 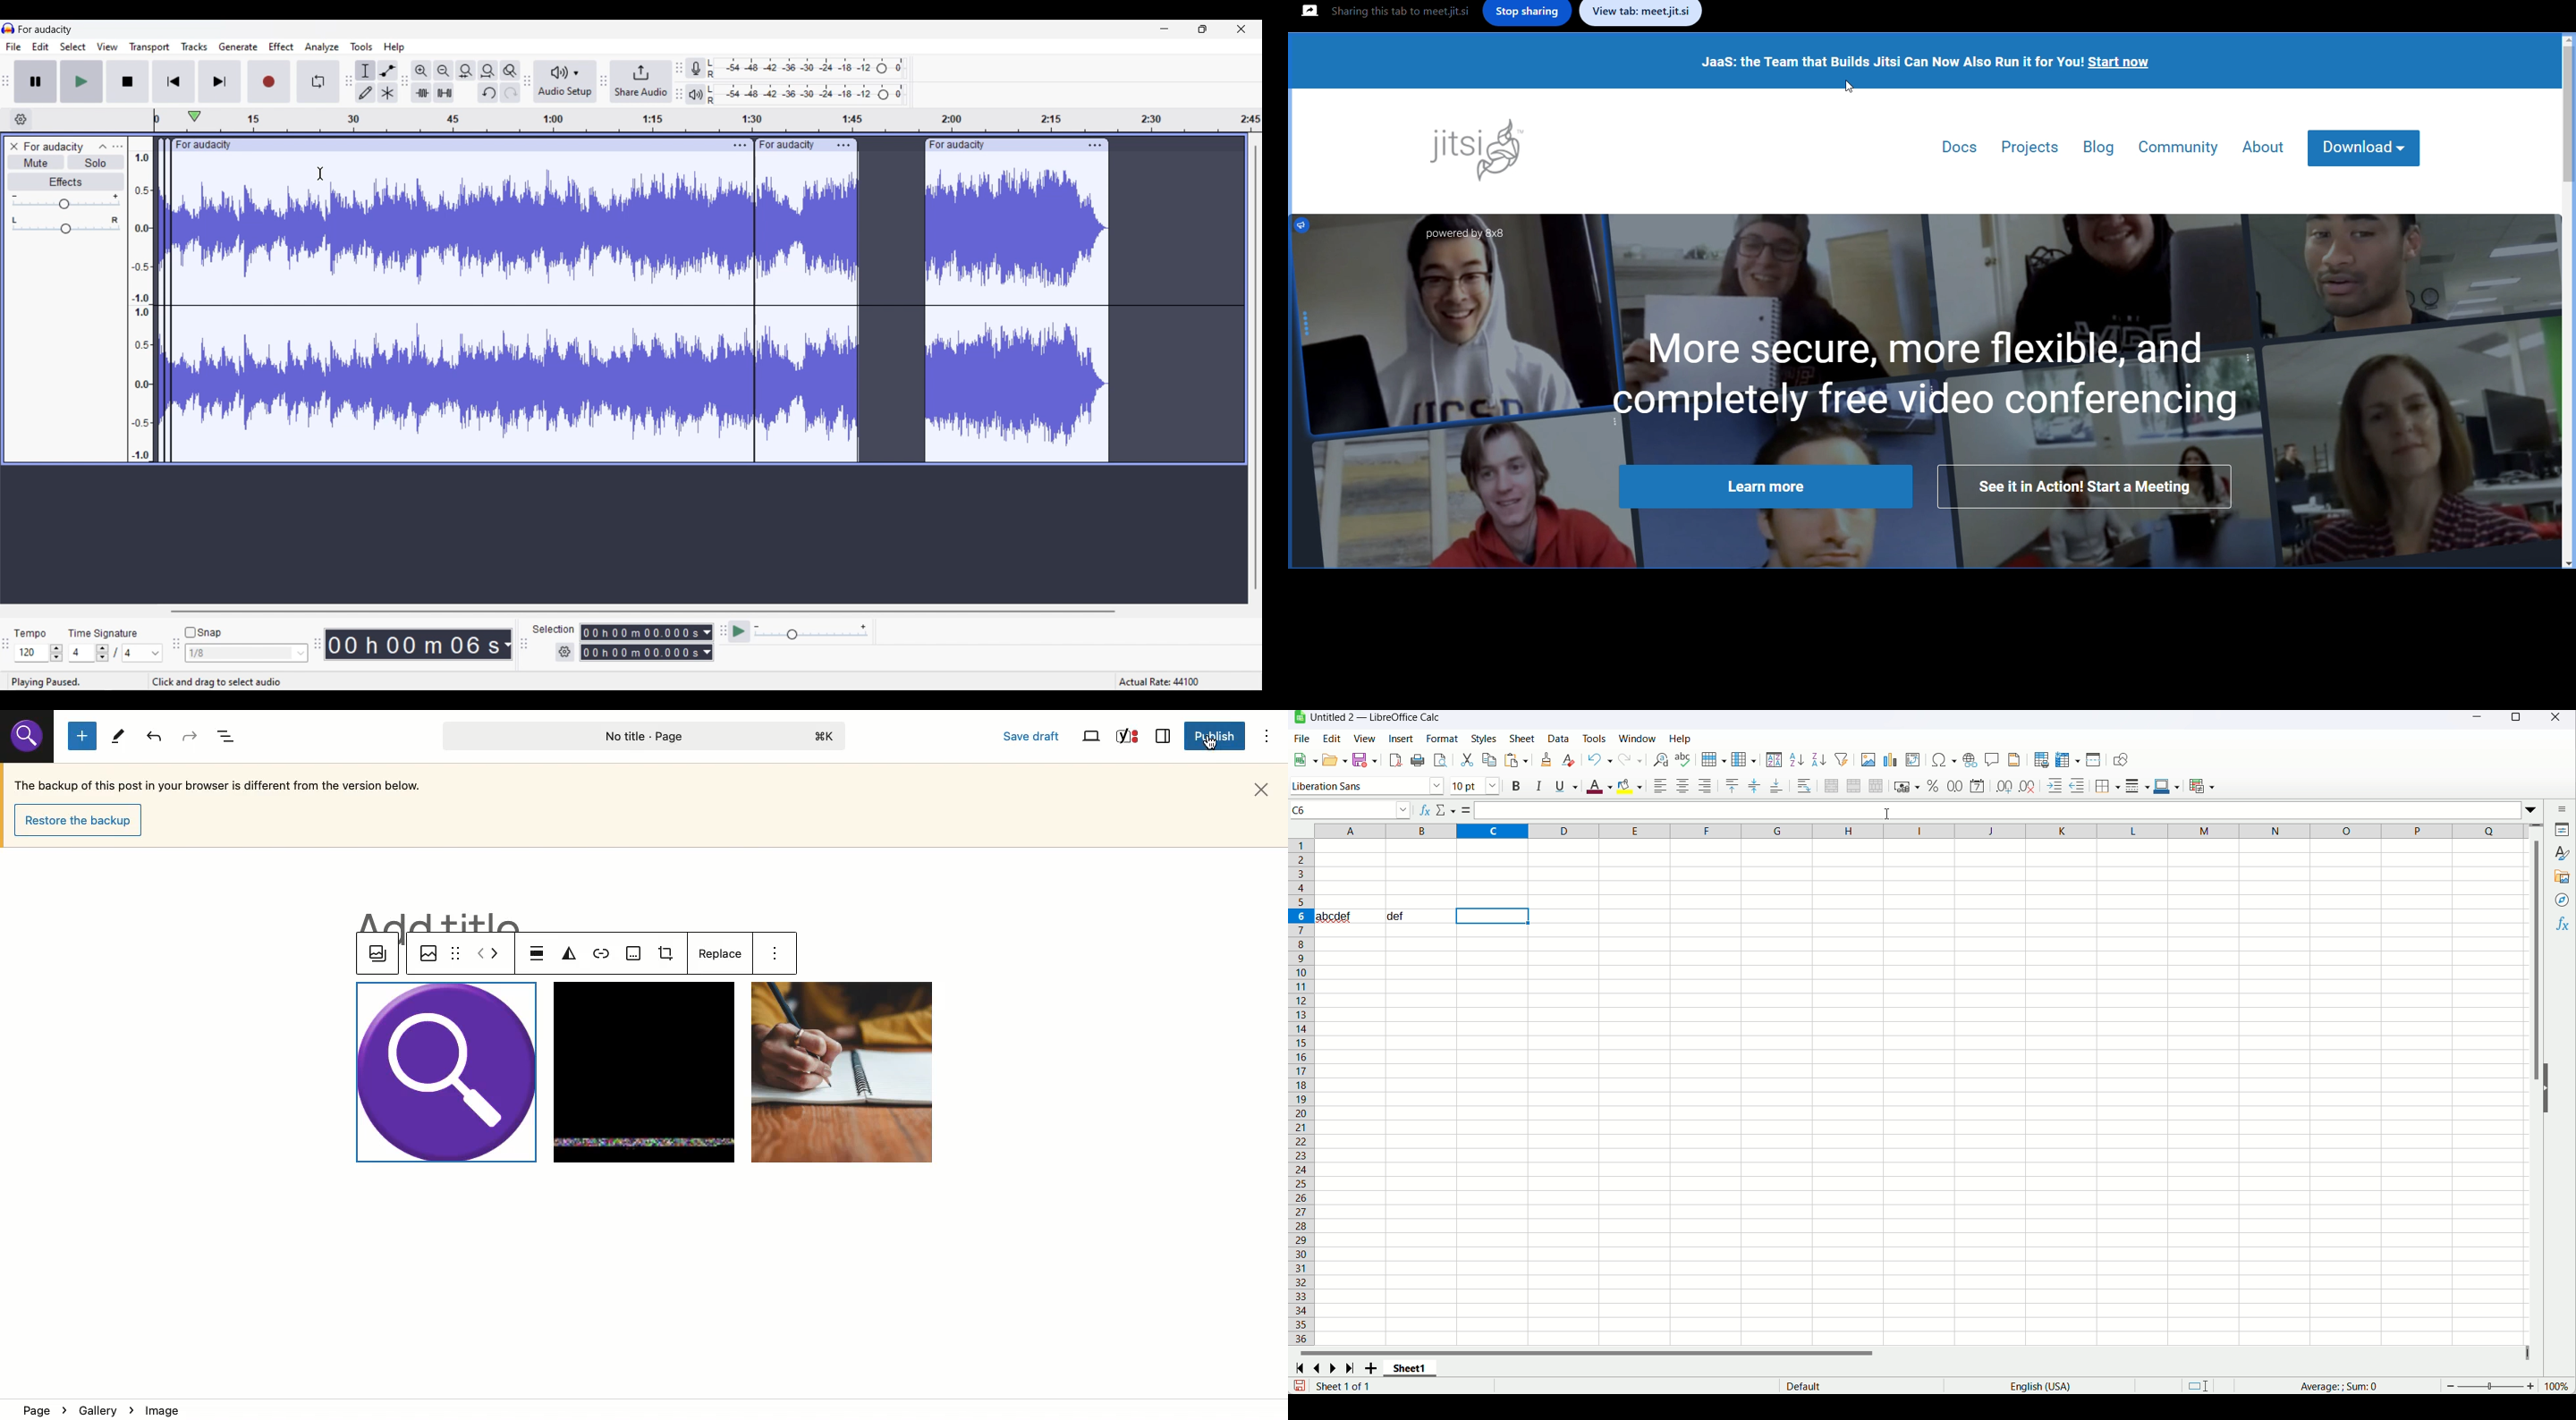 I want to click on selection, so click(x=554, y=629).